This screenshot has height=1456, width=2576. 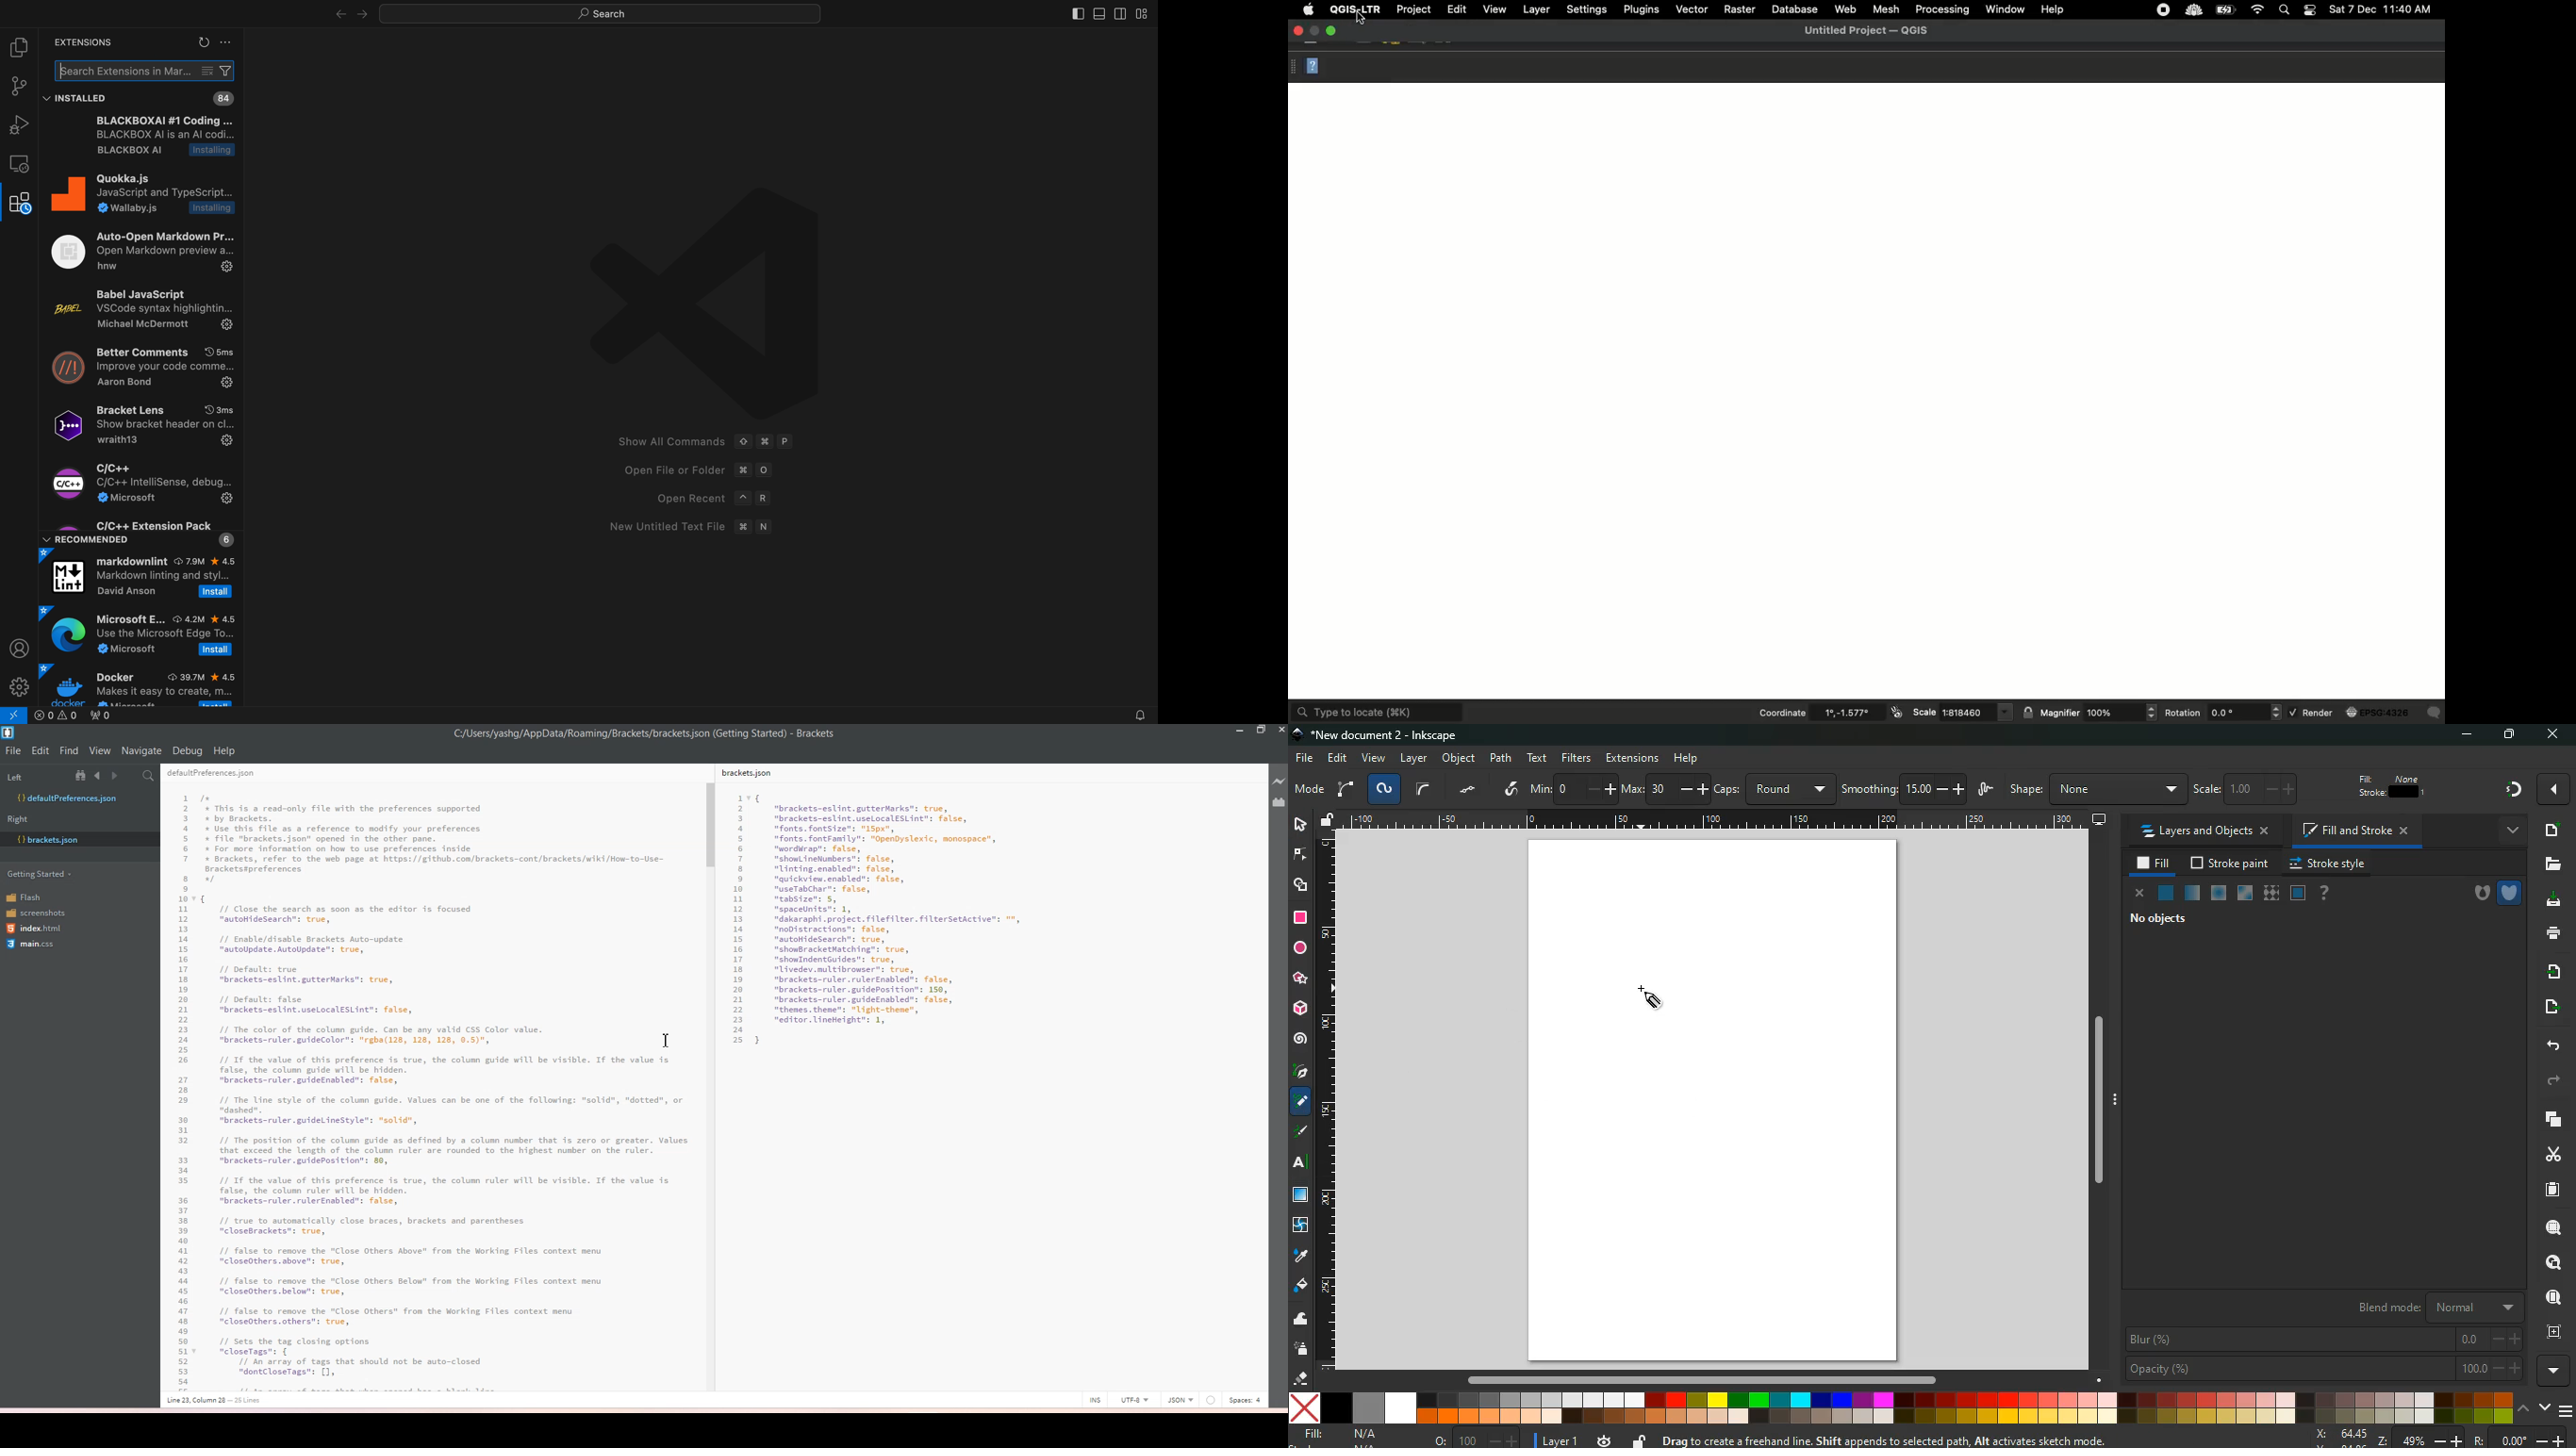 I want to click on spray, so click(x=1302, y=1350).